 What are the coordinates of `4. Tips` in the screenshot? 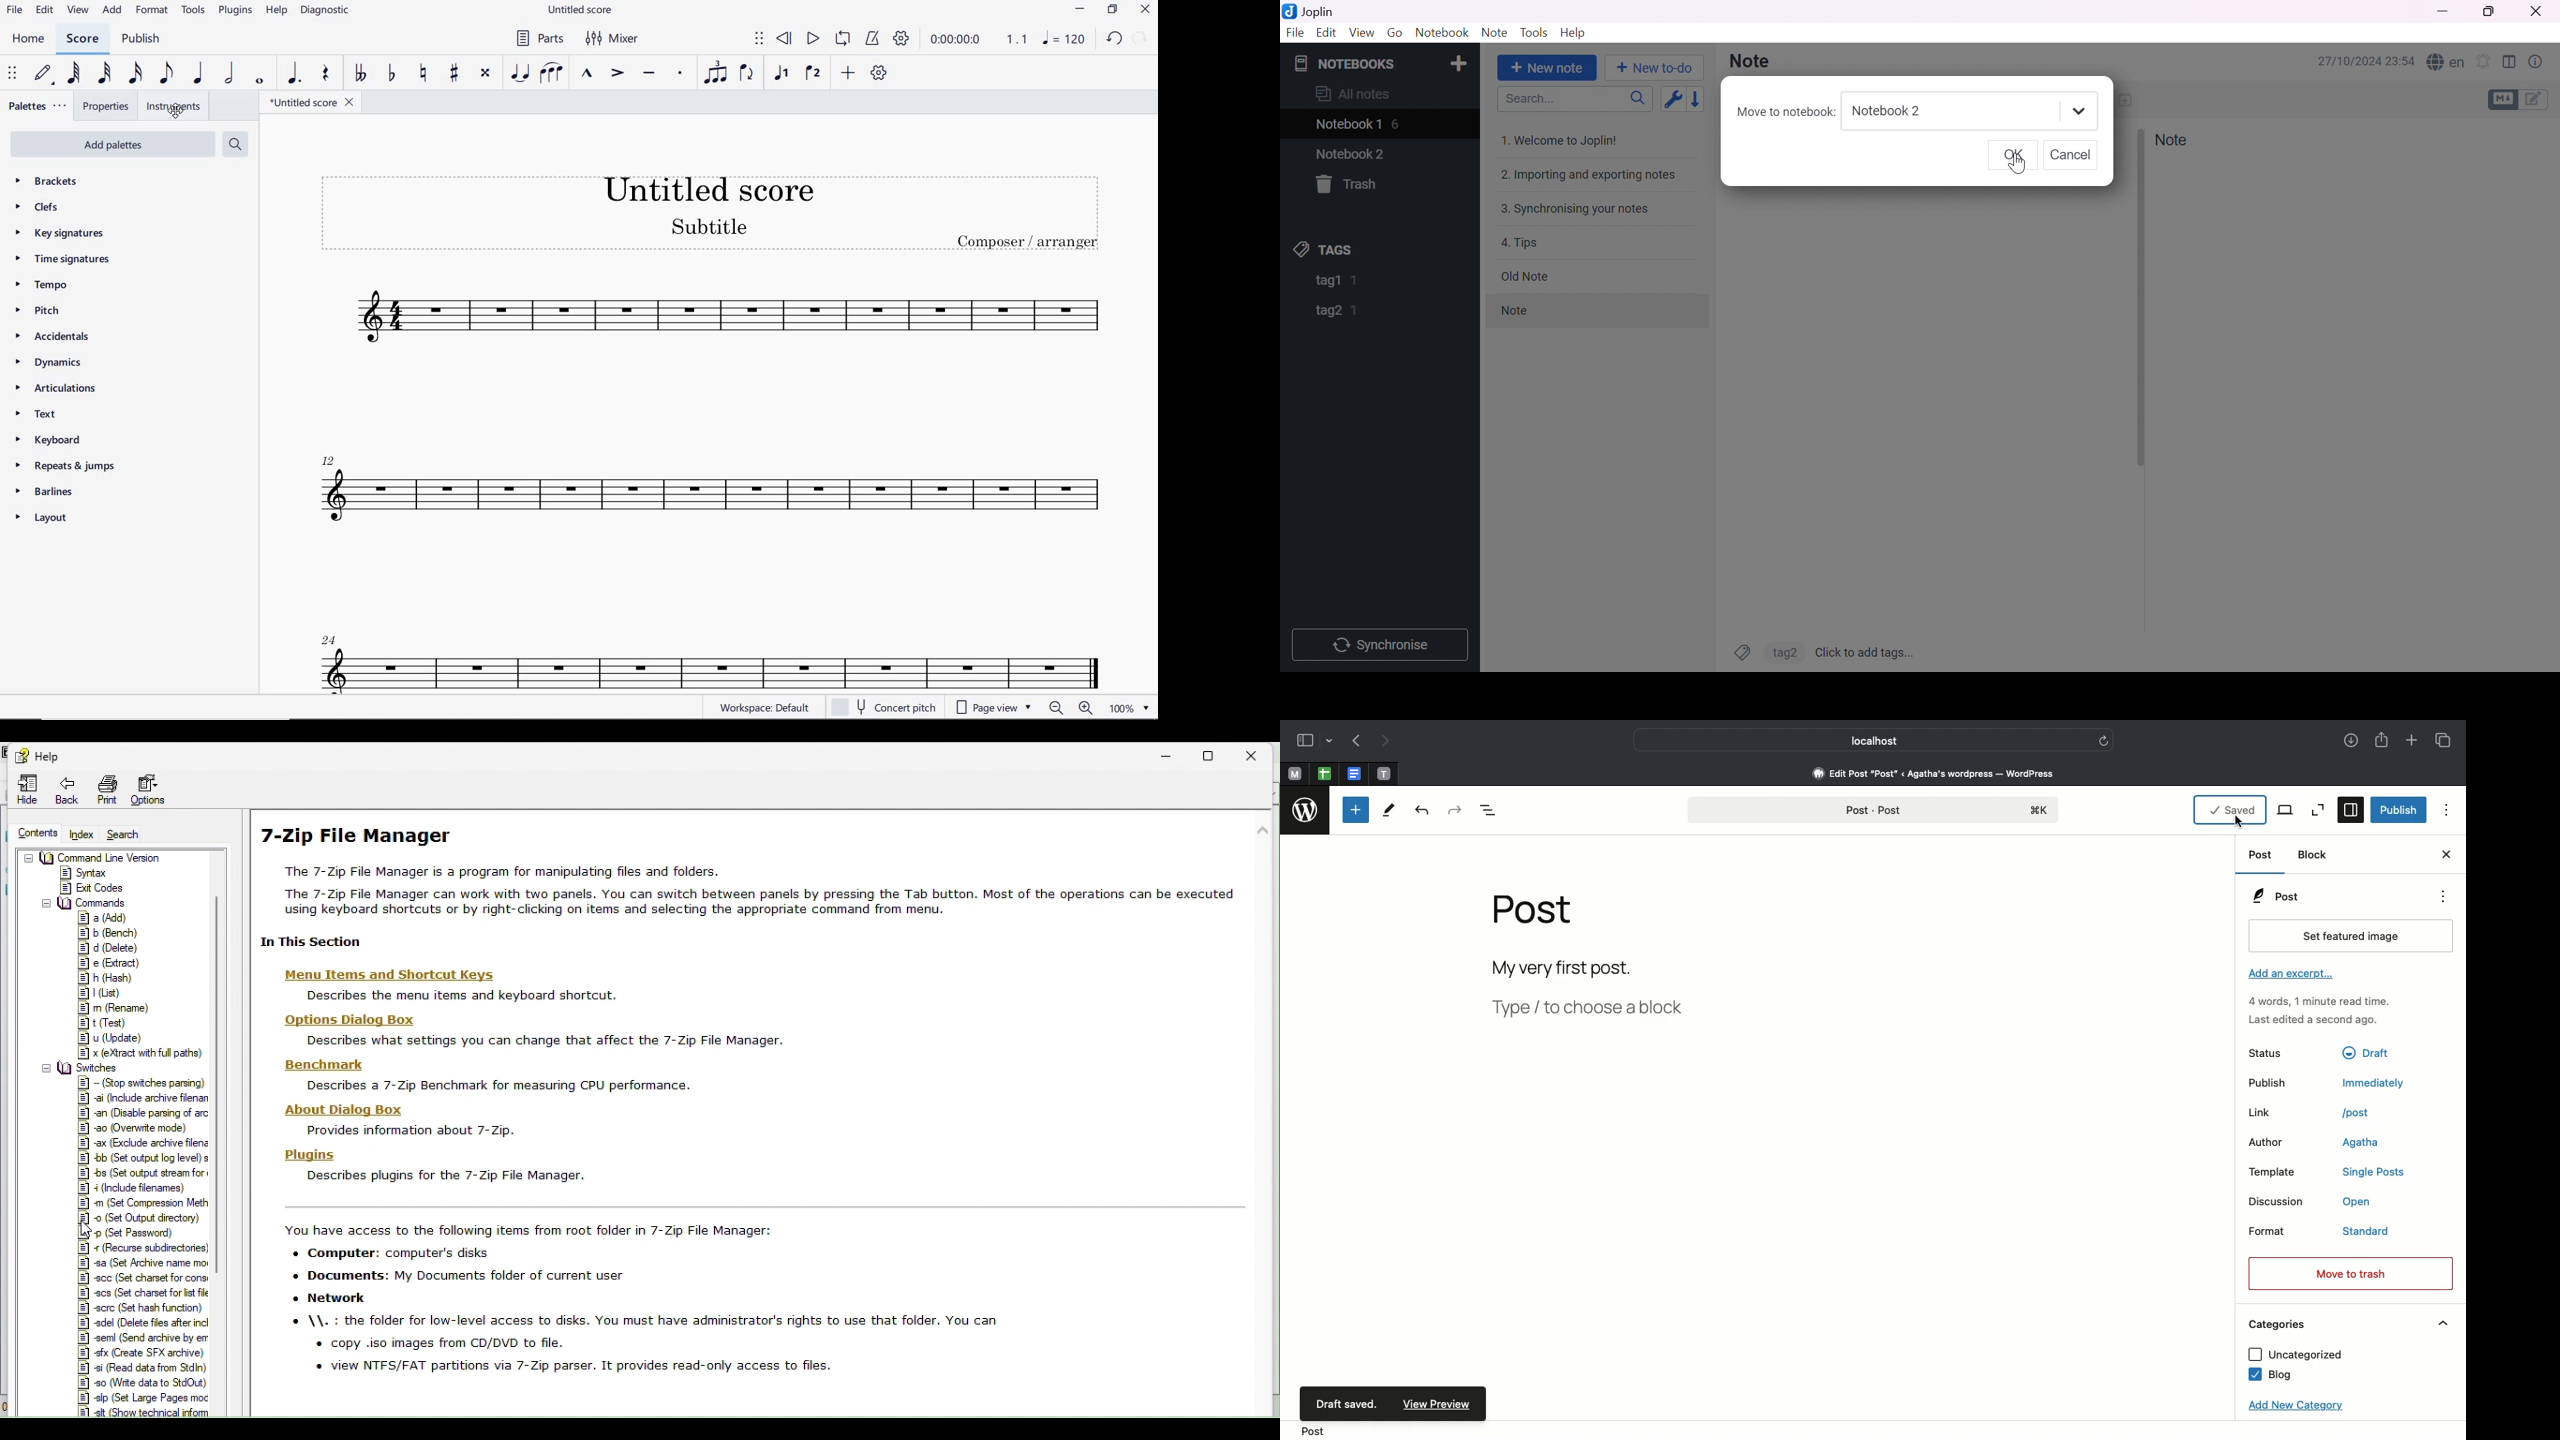 It's located at (1519, 243).